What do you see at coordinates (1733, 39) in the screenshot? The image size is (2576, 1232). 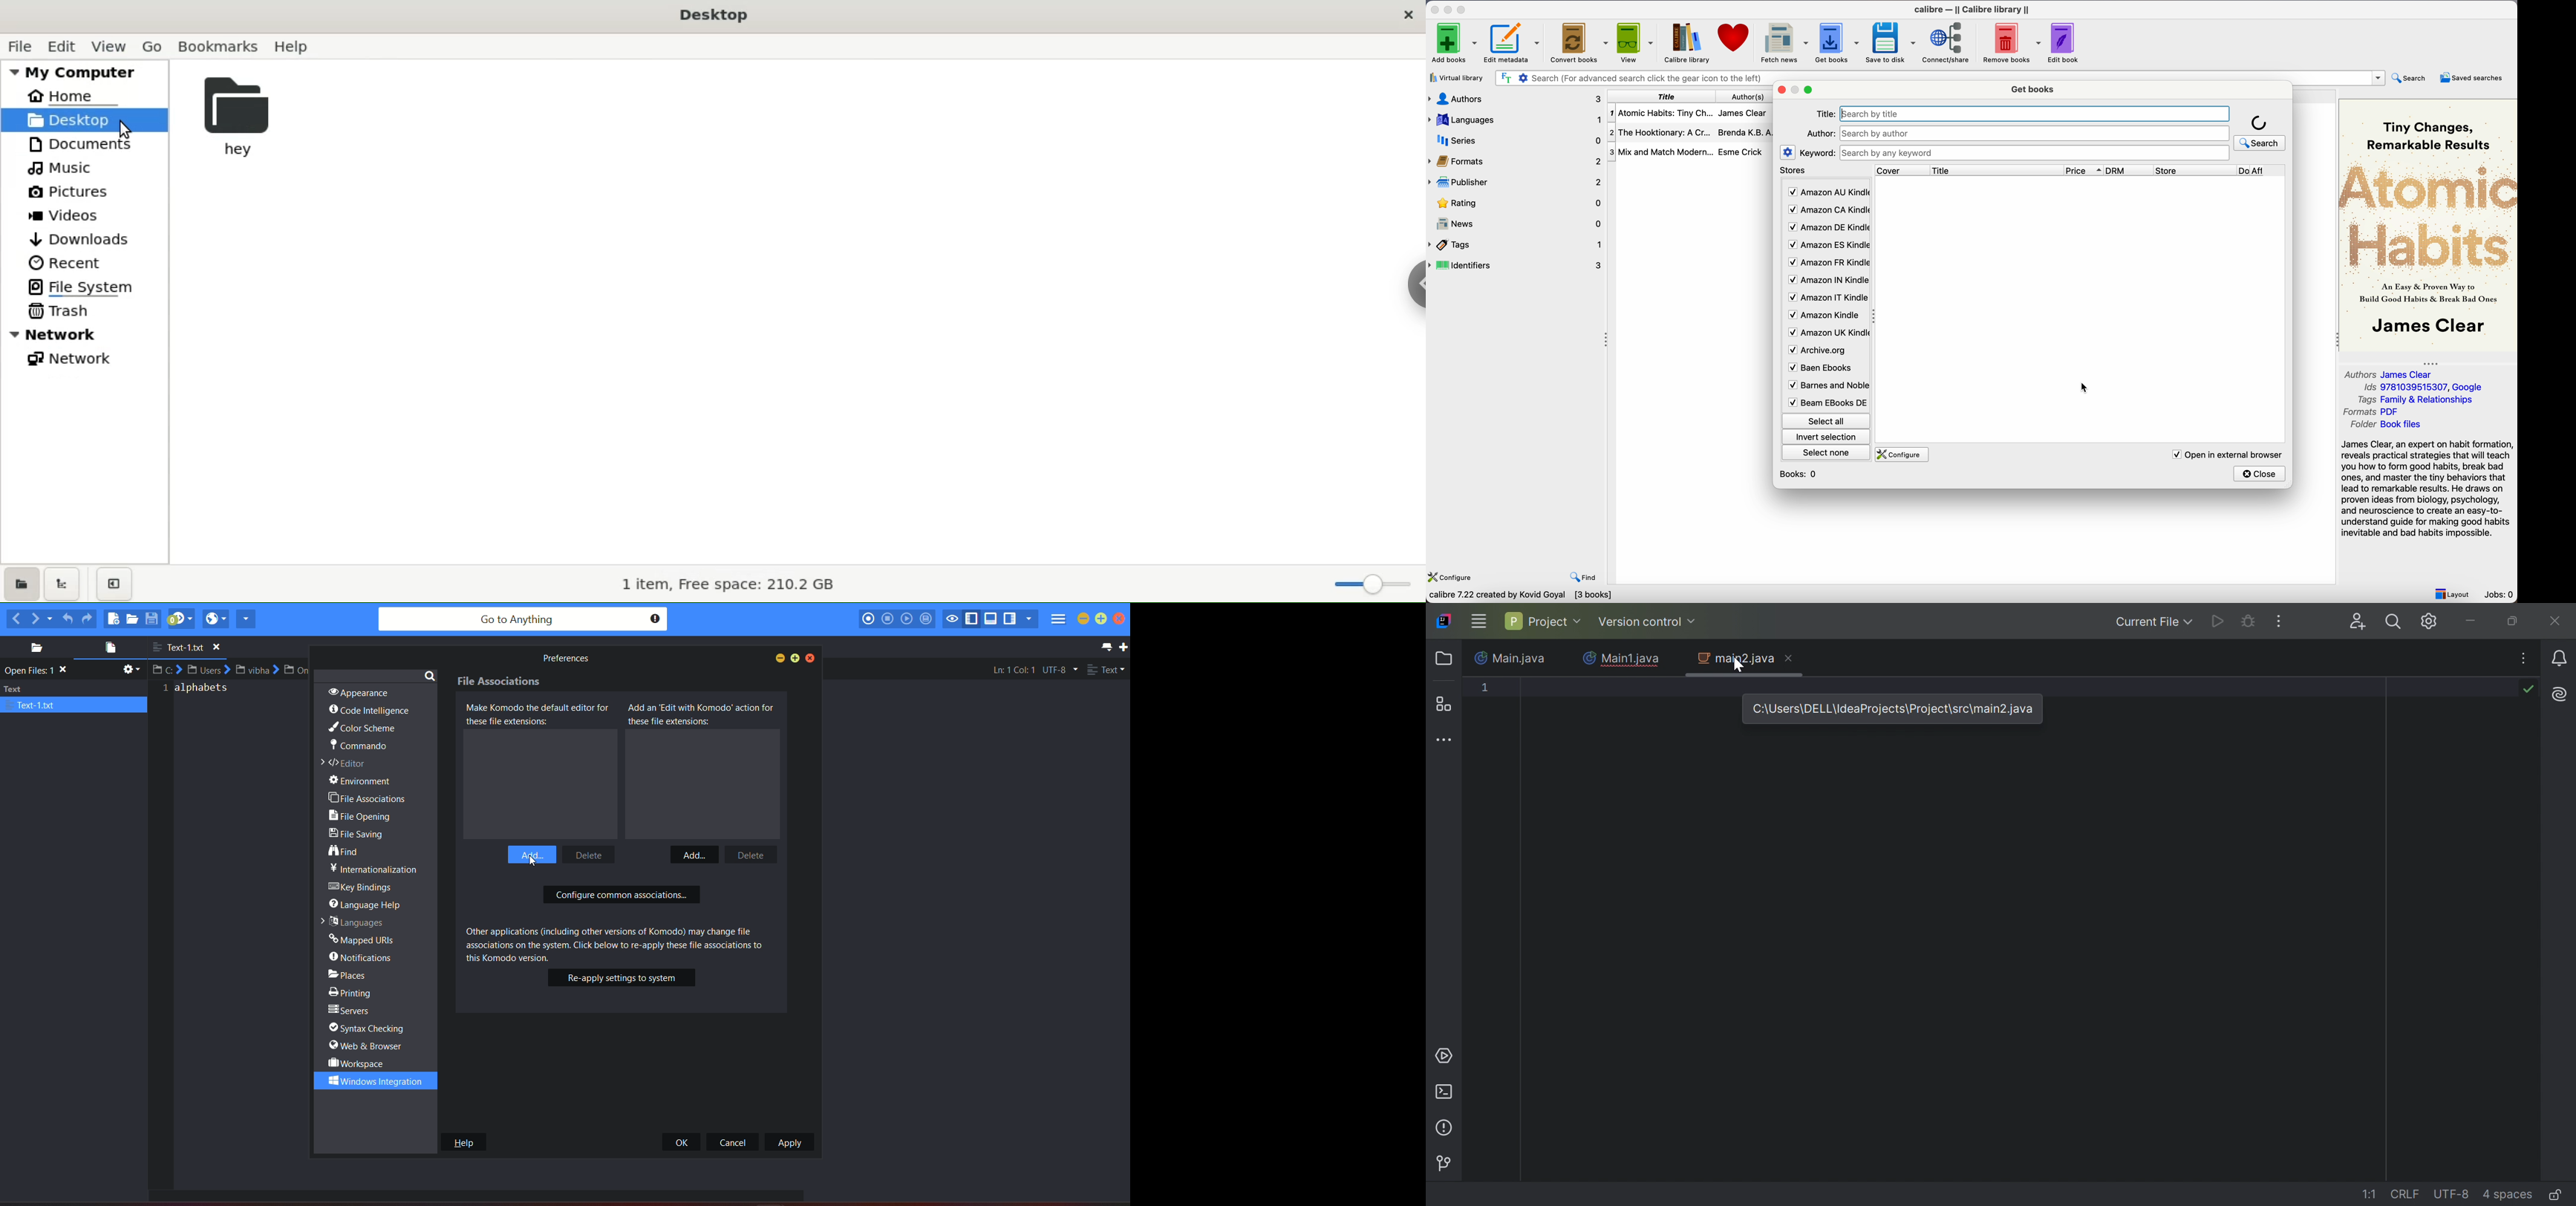 I see `donate` at bounding box center [1733, 39].